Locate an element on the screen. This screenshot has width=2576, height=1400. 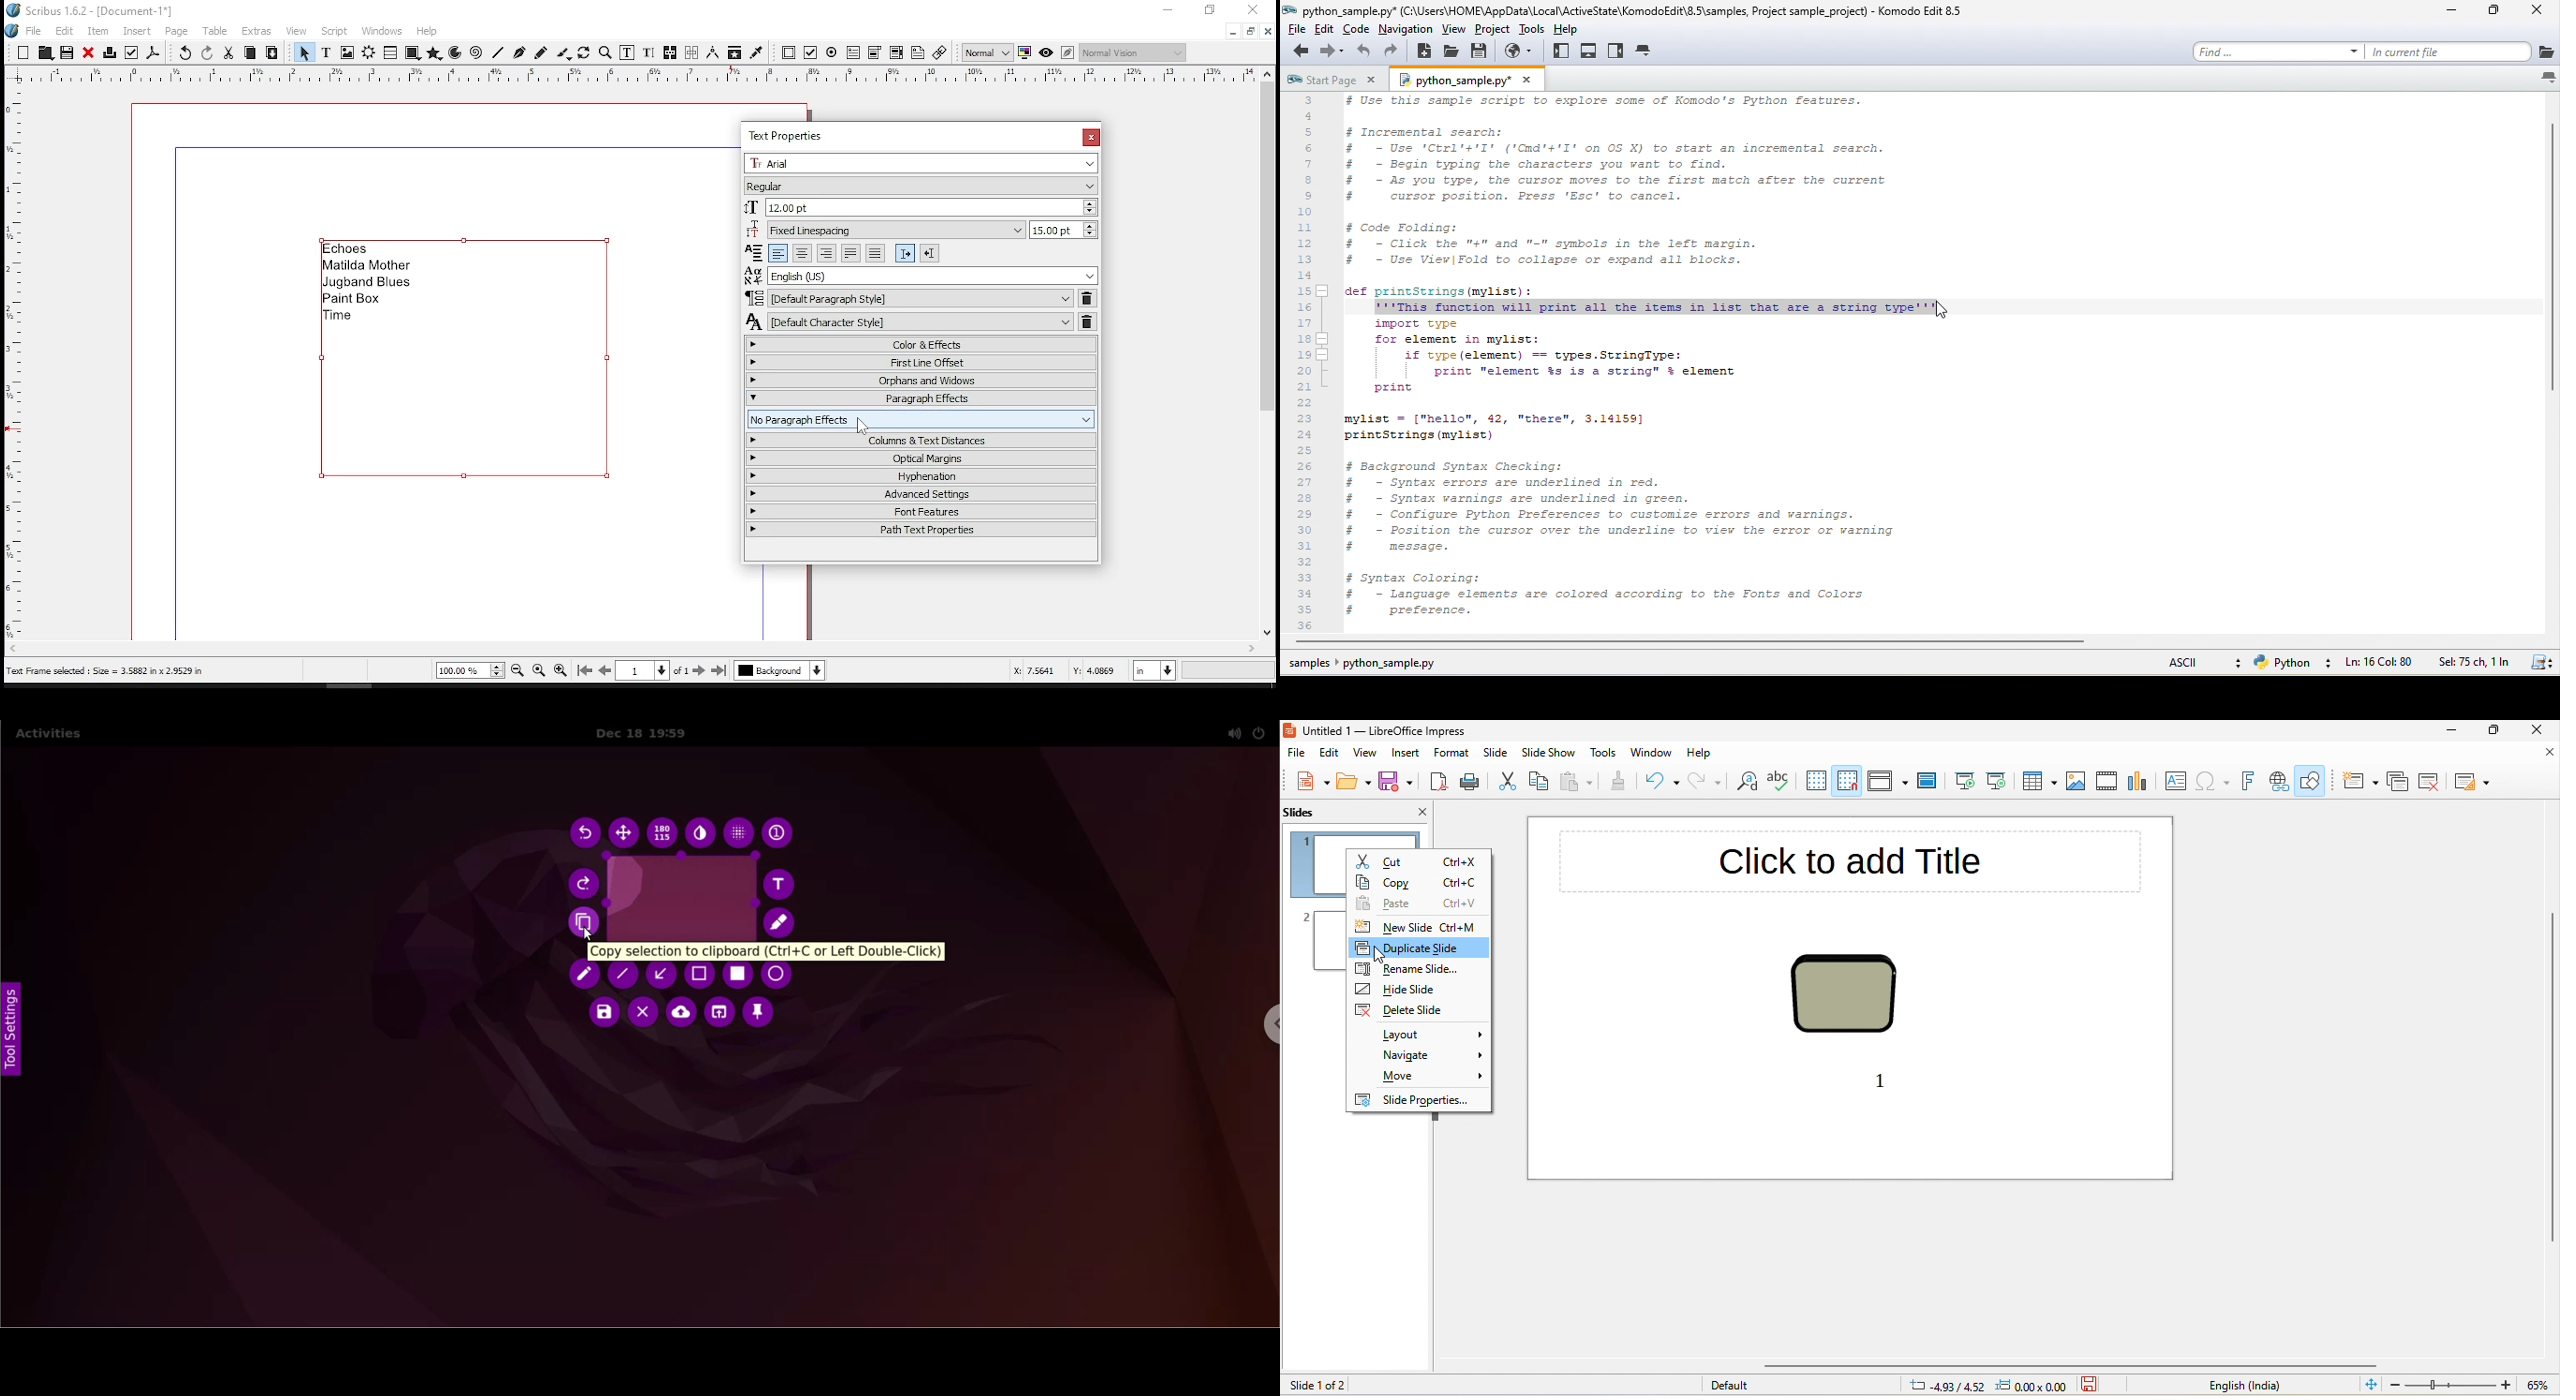
close is located at coordinates (88, 52).